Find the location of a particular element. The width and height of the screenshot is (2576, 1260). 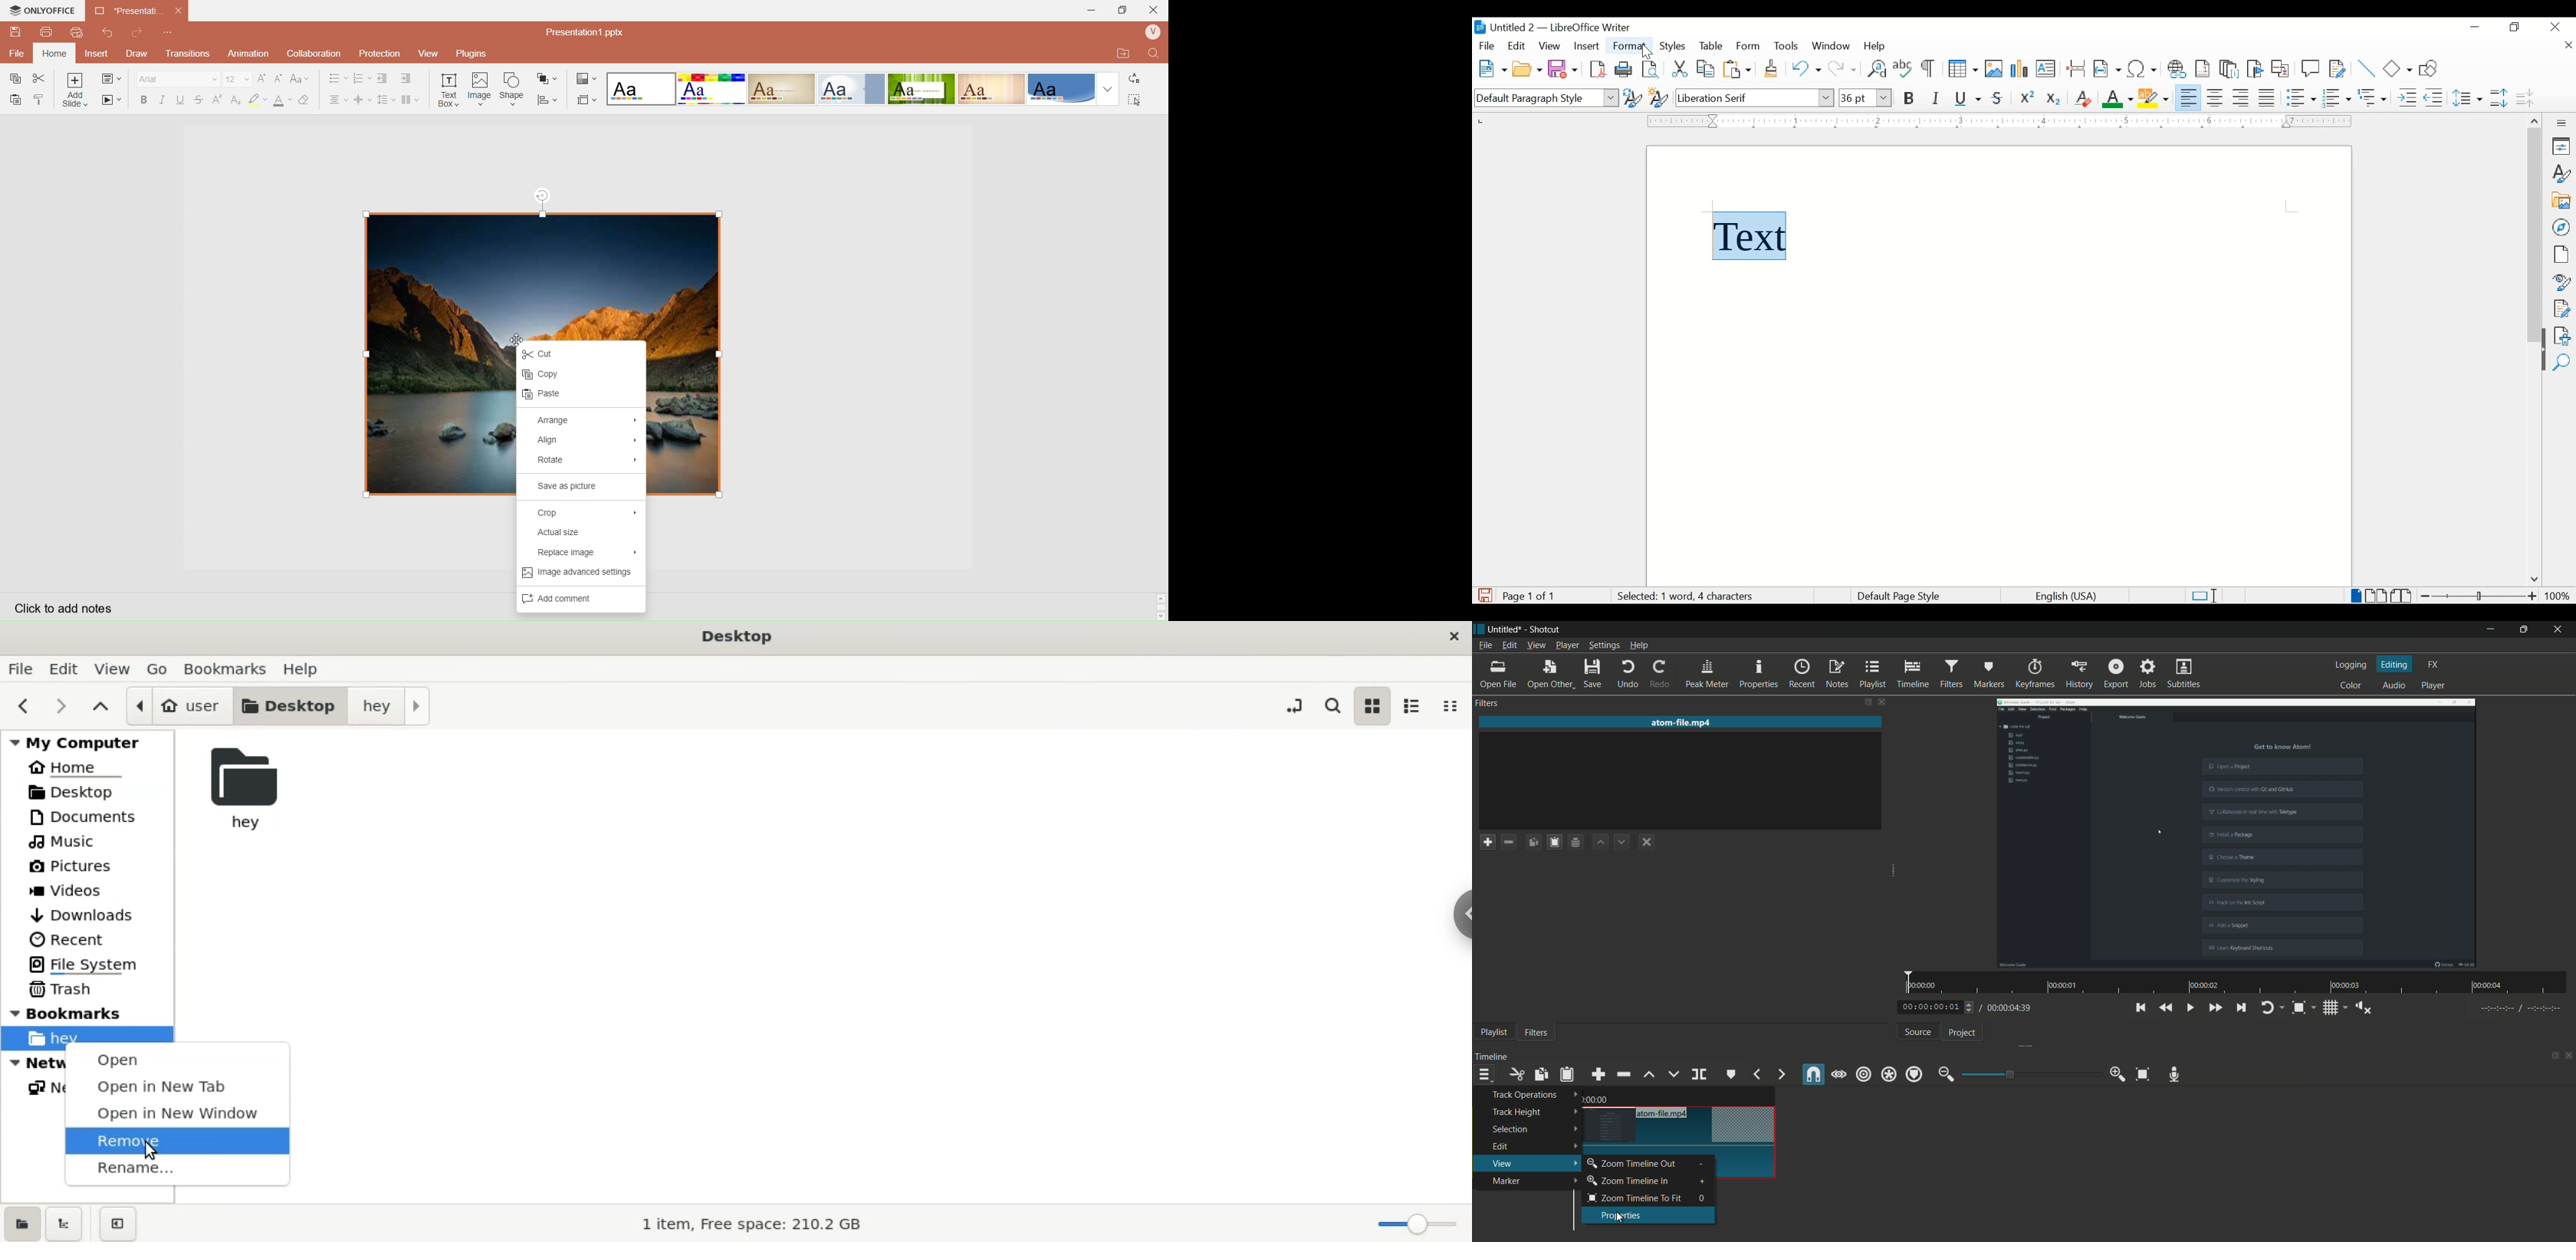

jobs is located at coordinates (2148, 673).